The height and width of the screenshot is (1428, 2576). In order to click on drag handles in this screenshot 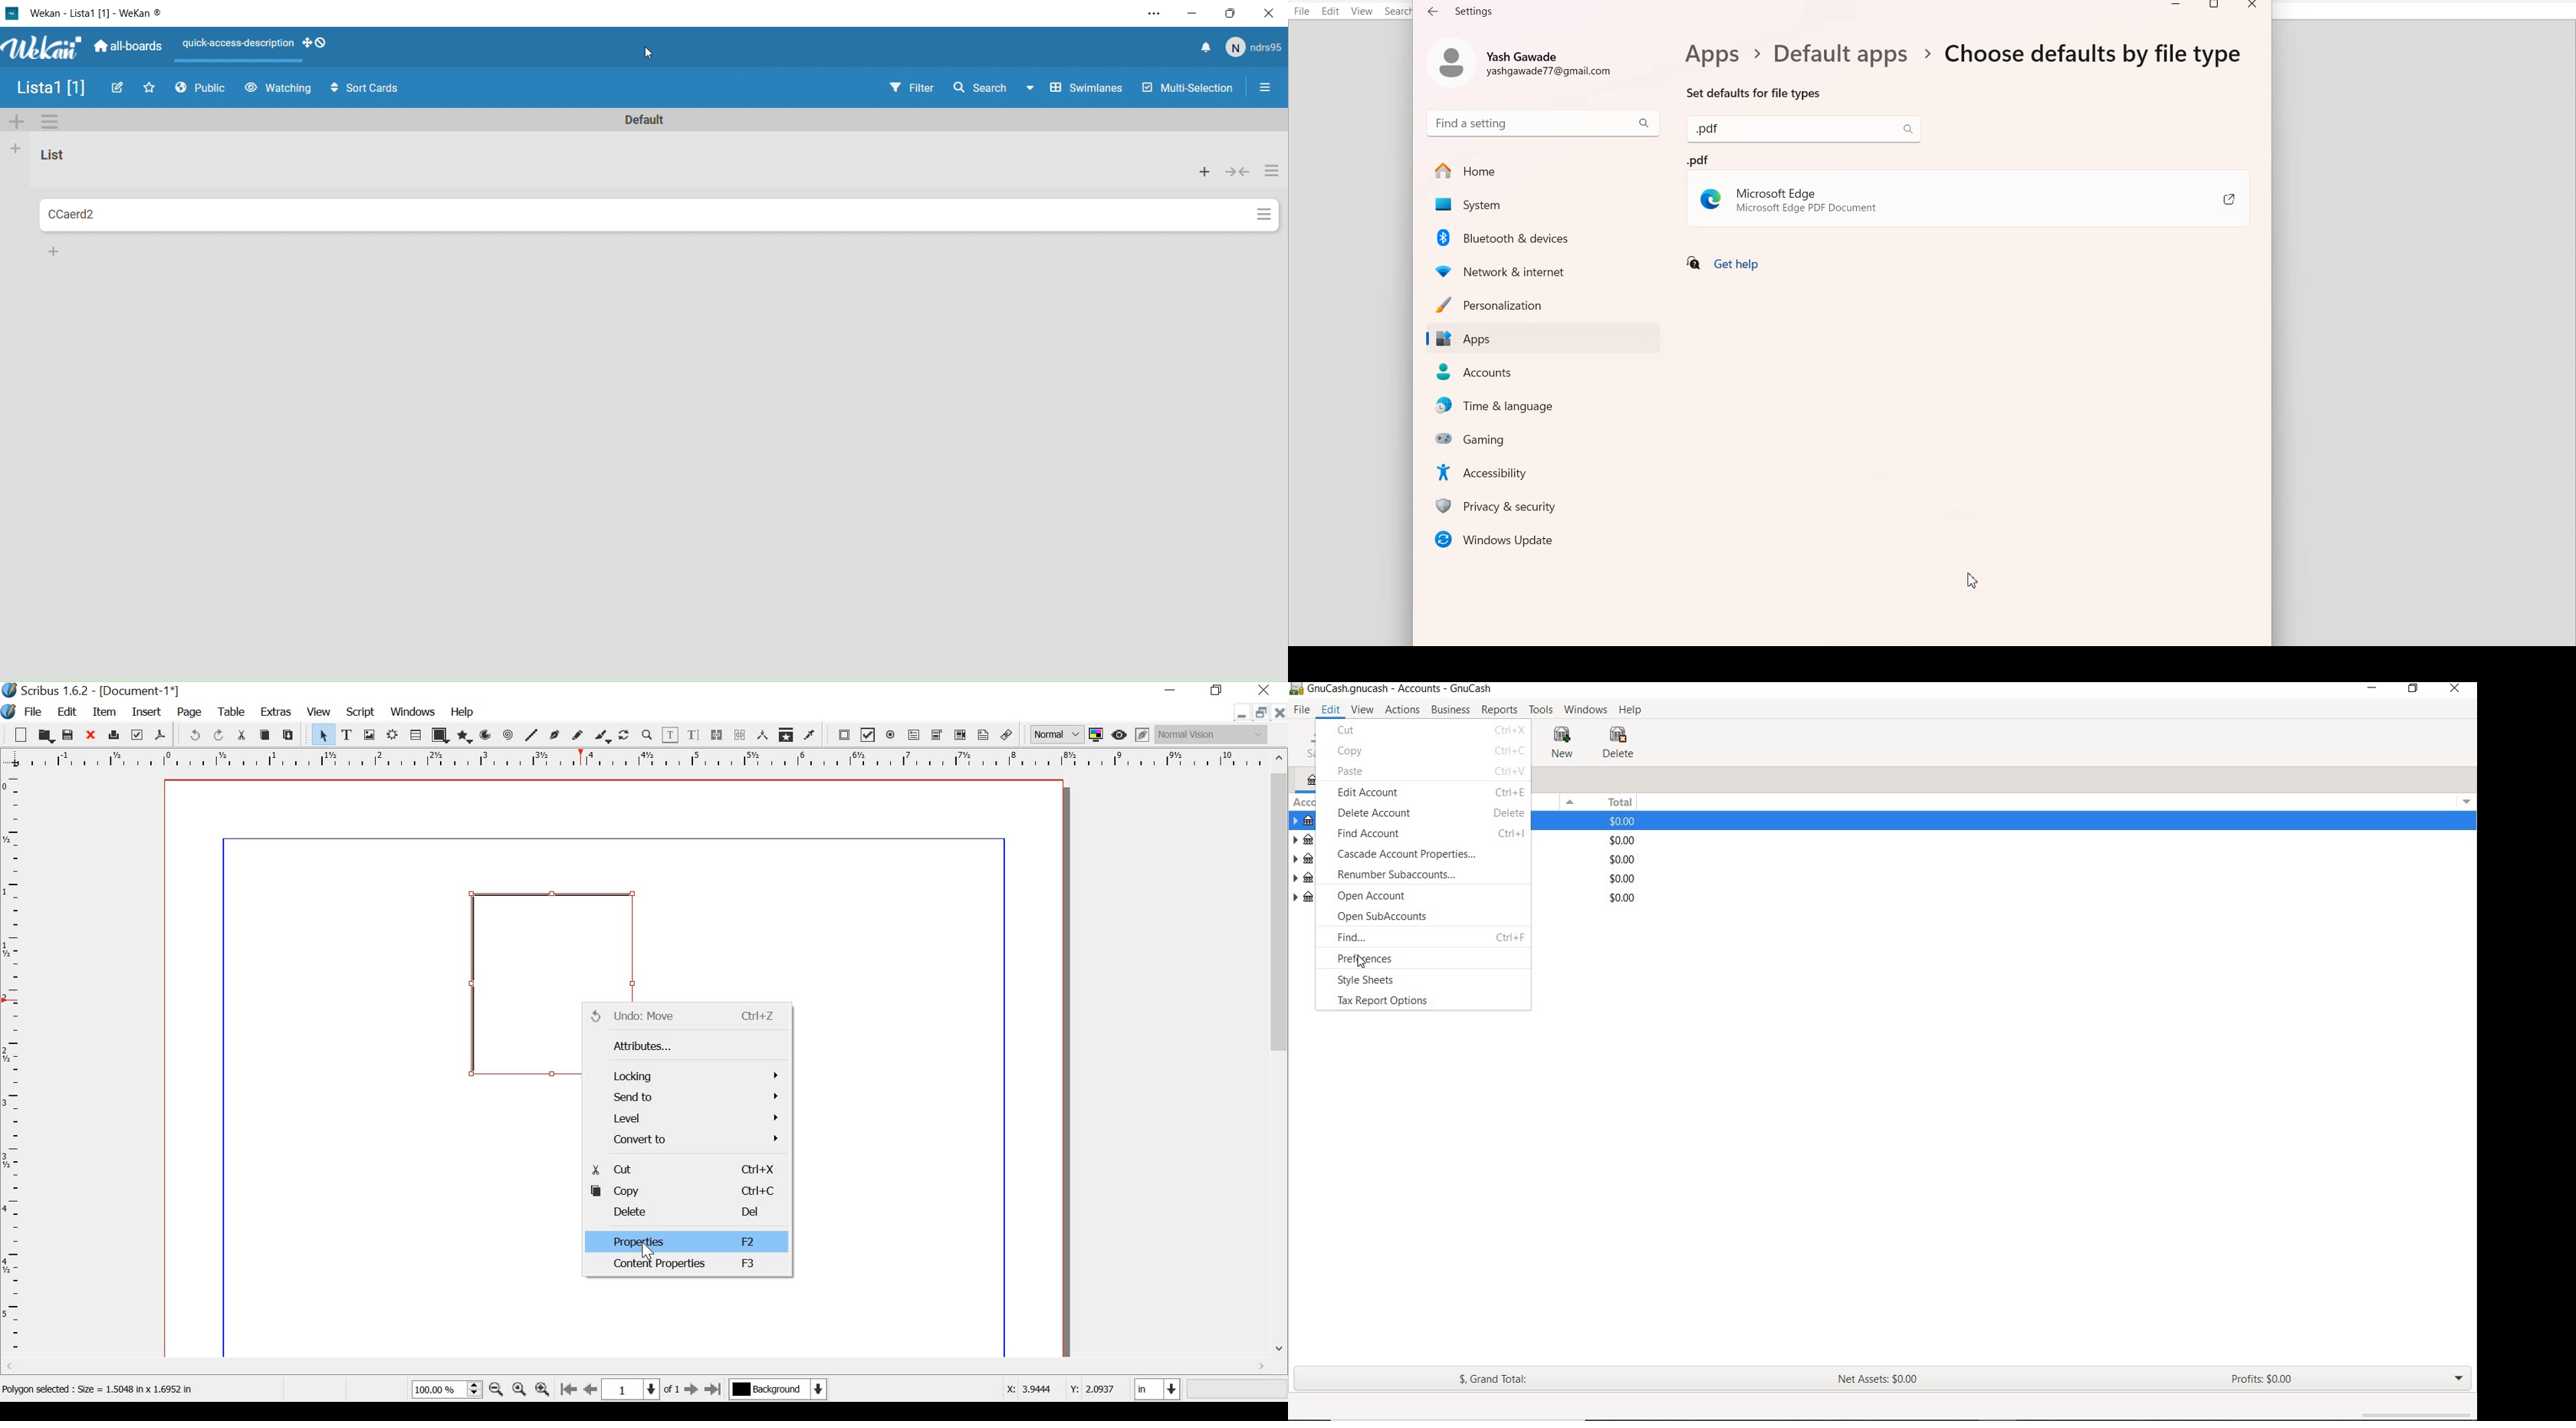, I will do `click(322, 44)`.